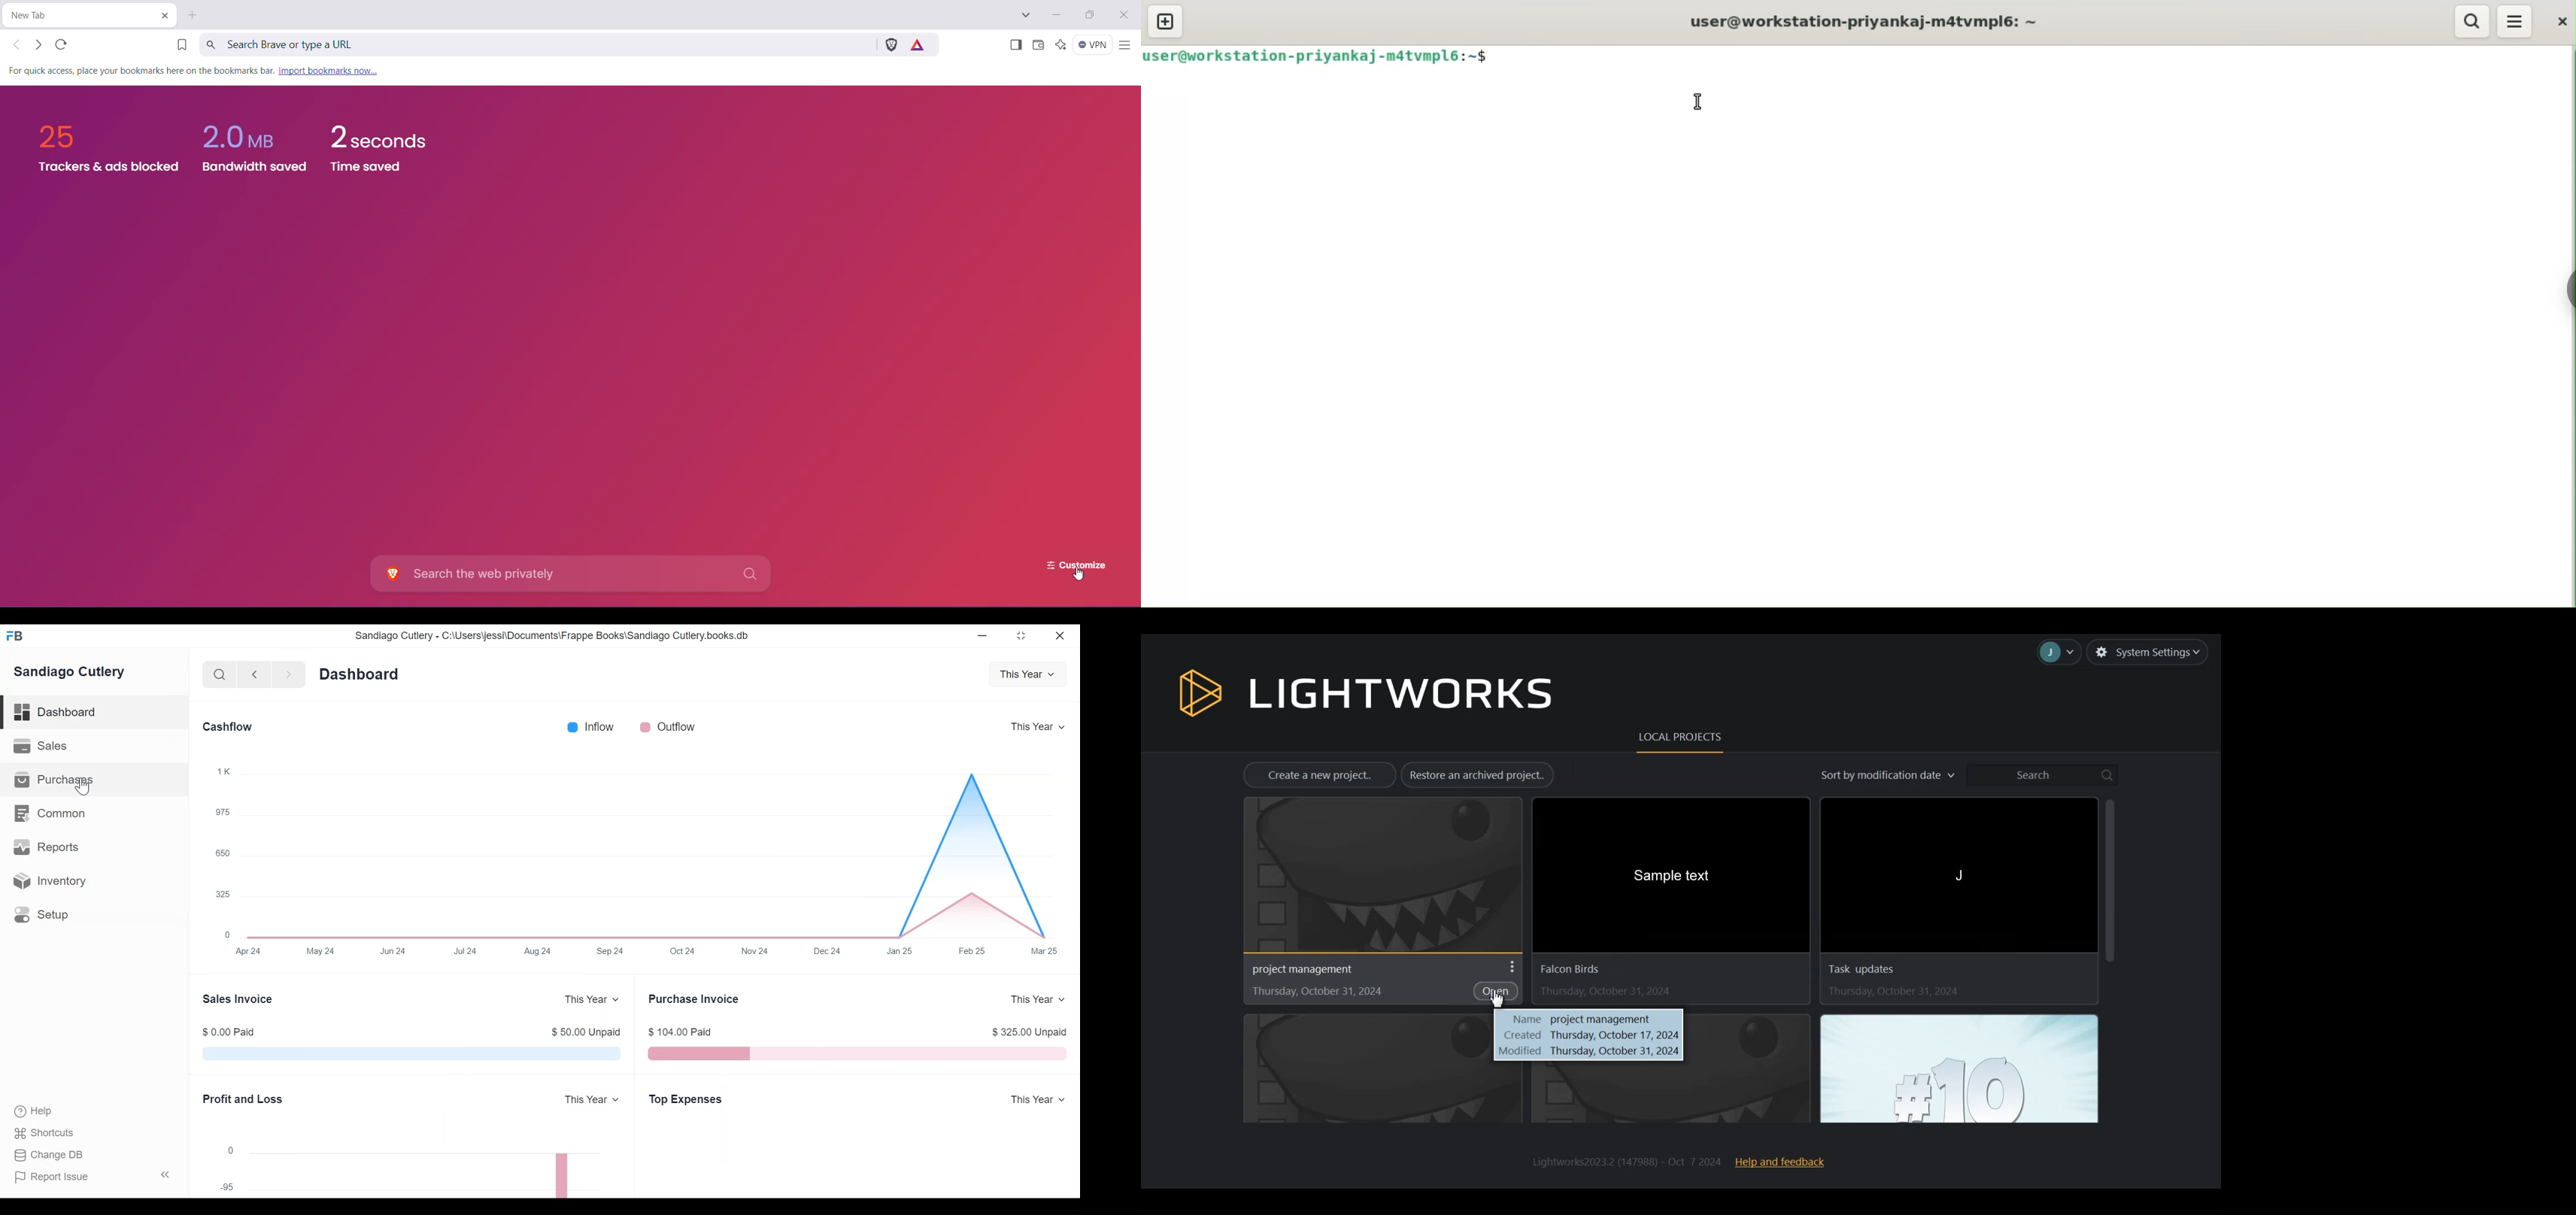 The height and width of the screenshot is (1232, 2576). Describe the element at coordinates (463, 954) in the screenshot. I see `Jul 24` at that location.